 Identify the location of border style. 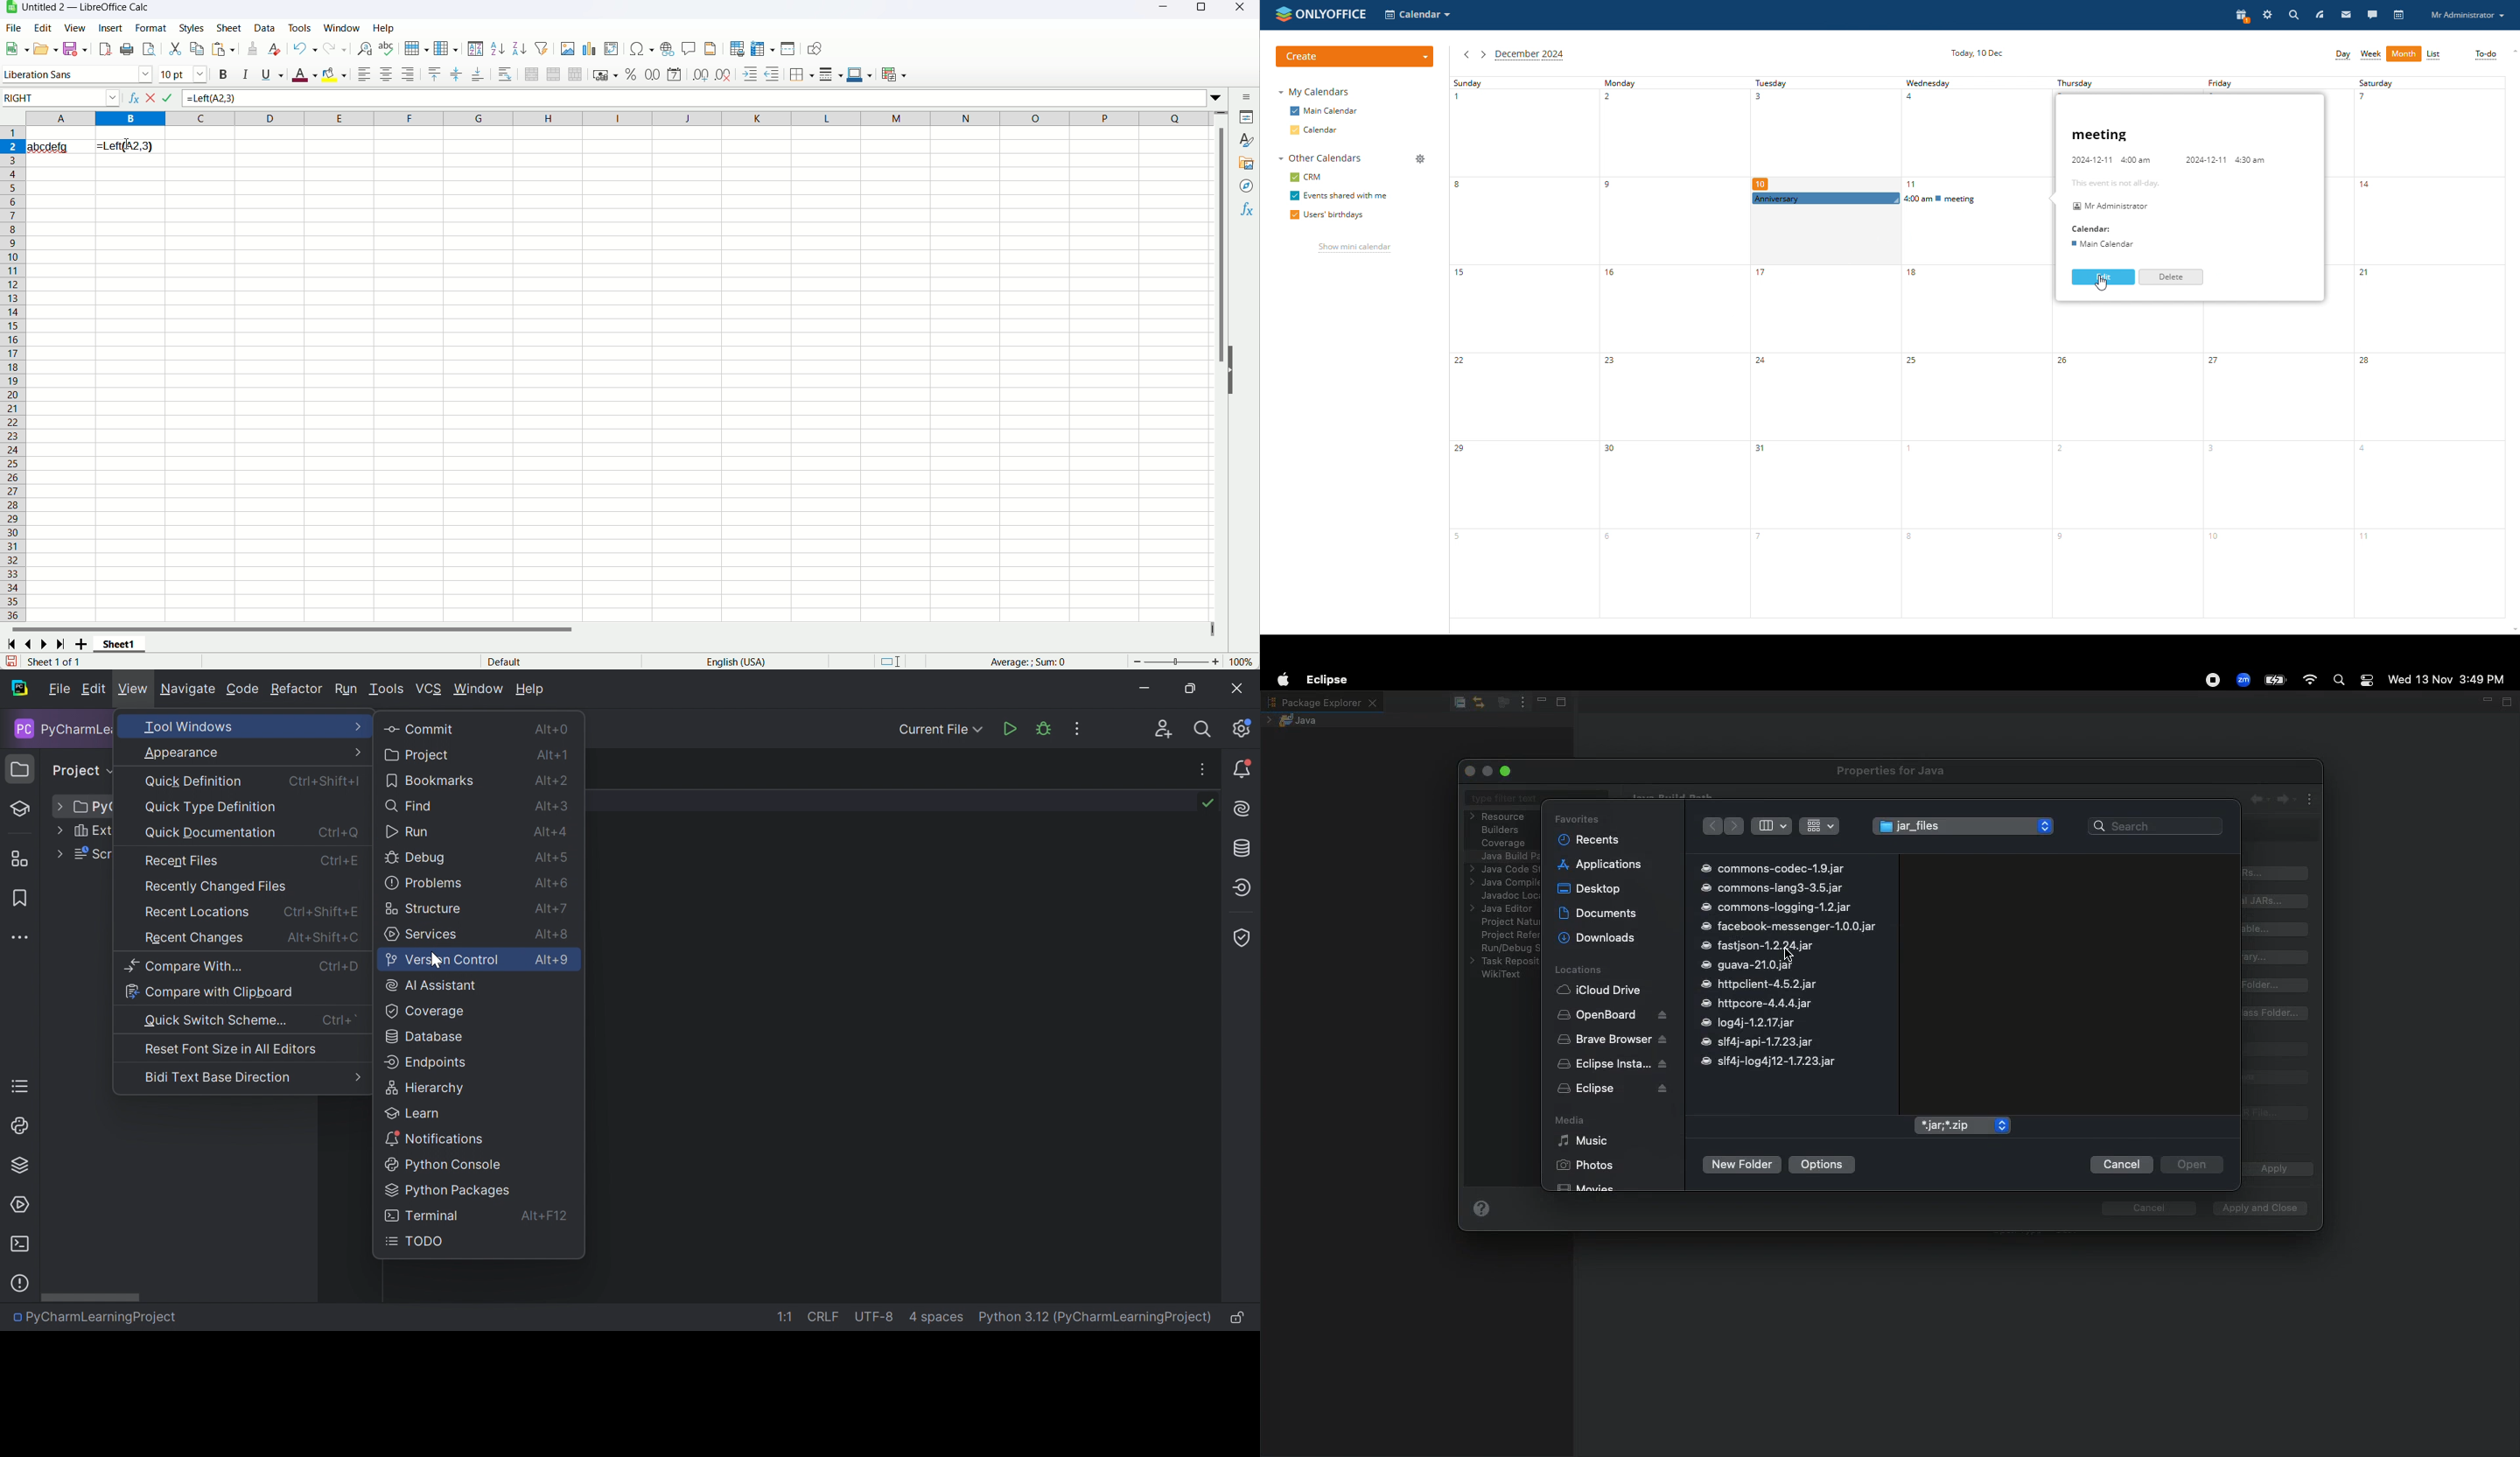
(832, 75).